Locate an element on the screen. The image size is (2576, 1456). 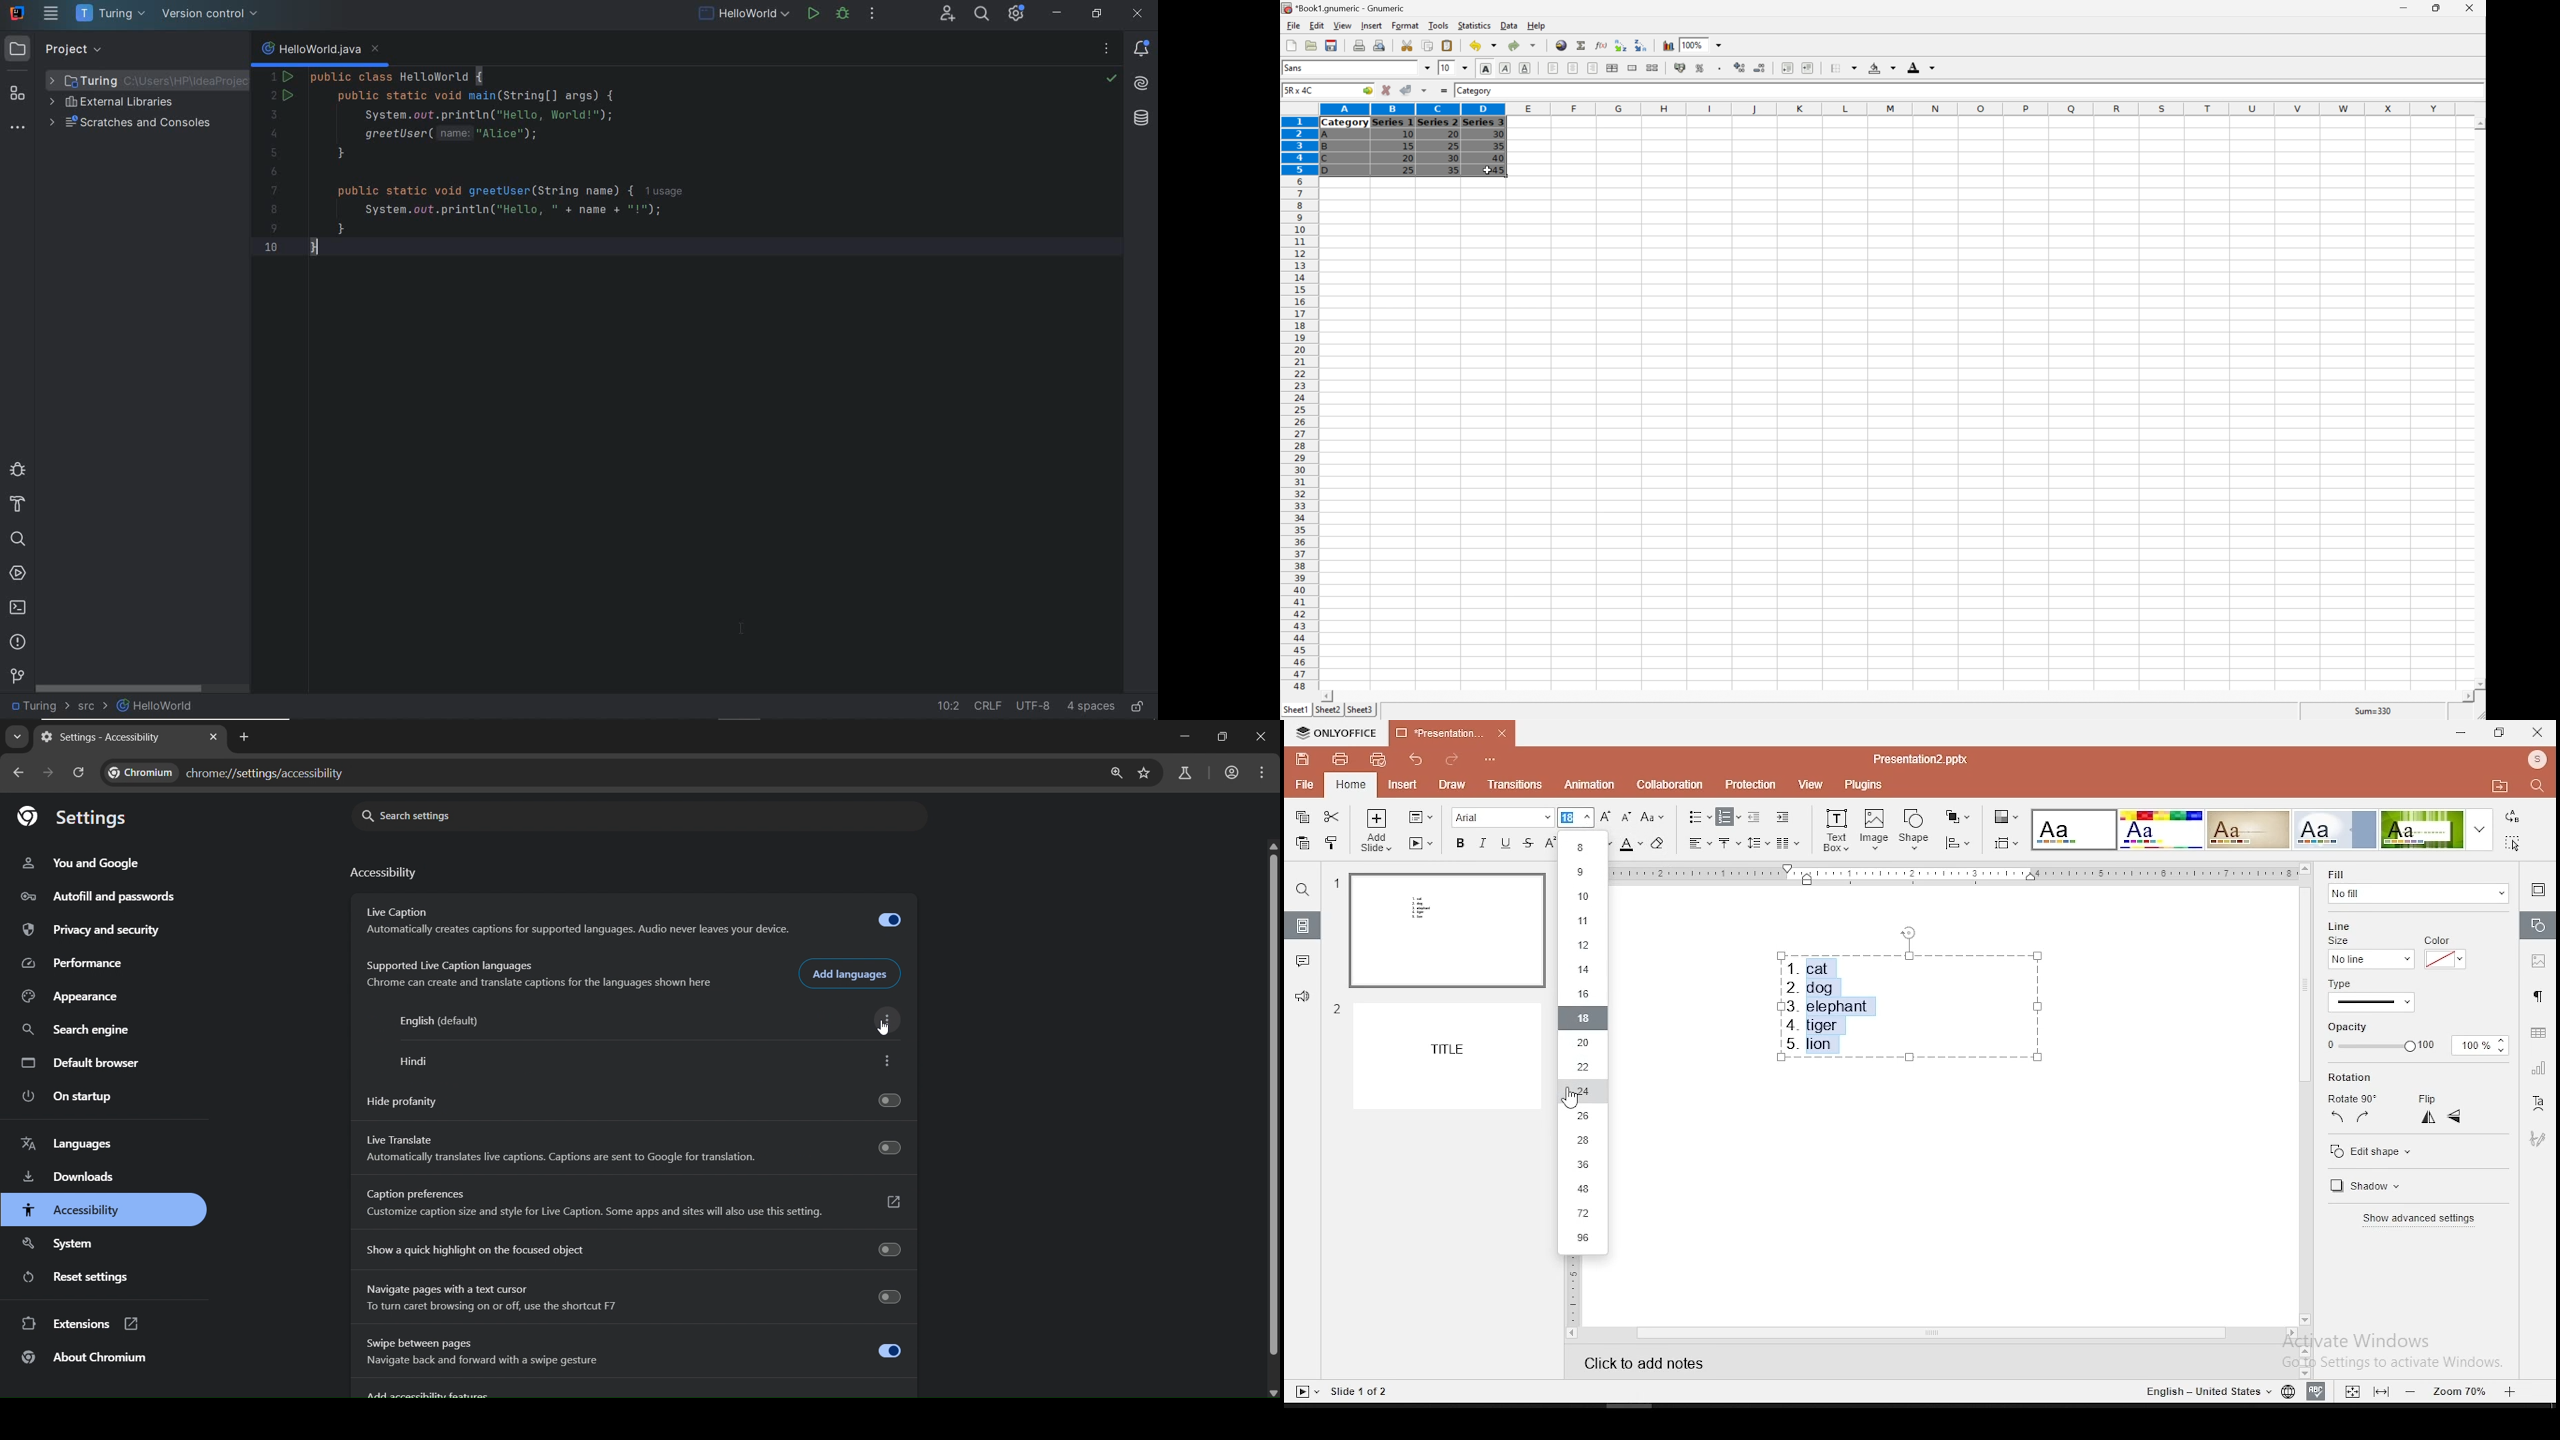
right is located at coordinates (2364, 1120).